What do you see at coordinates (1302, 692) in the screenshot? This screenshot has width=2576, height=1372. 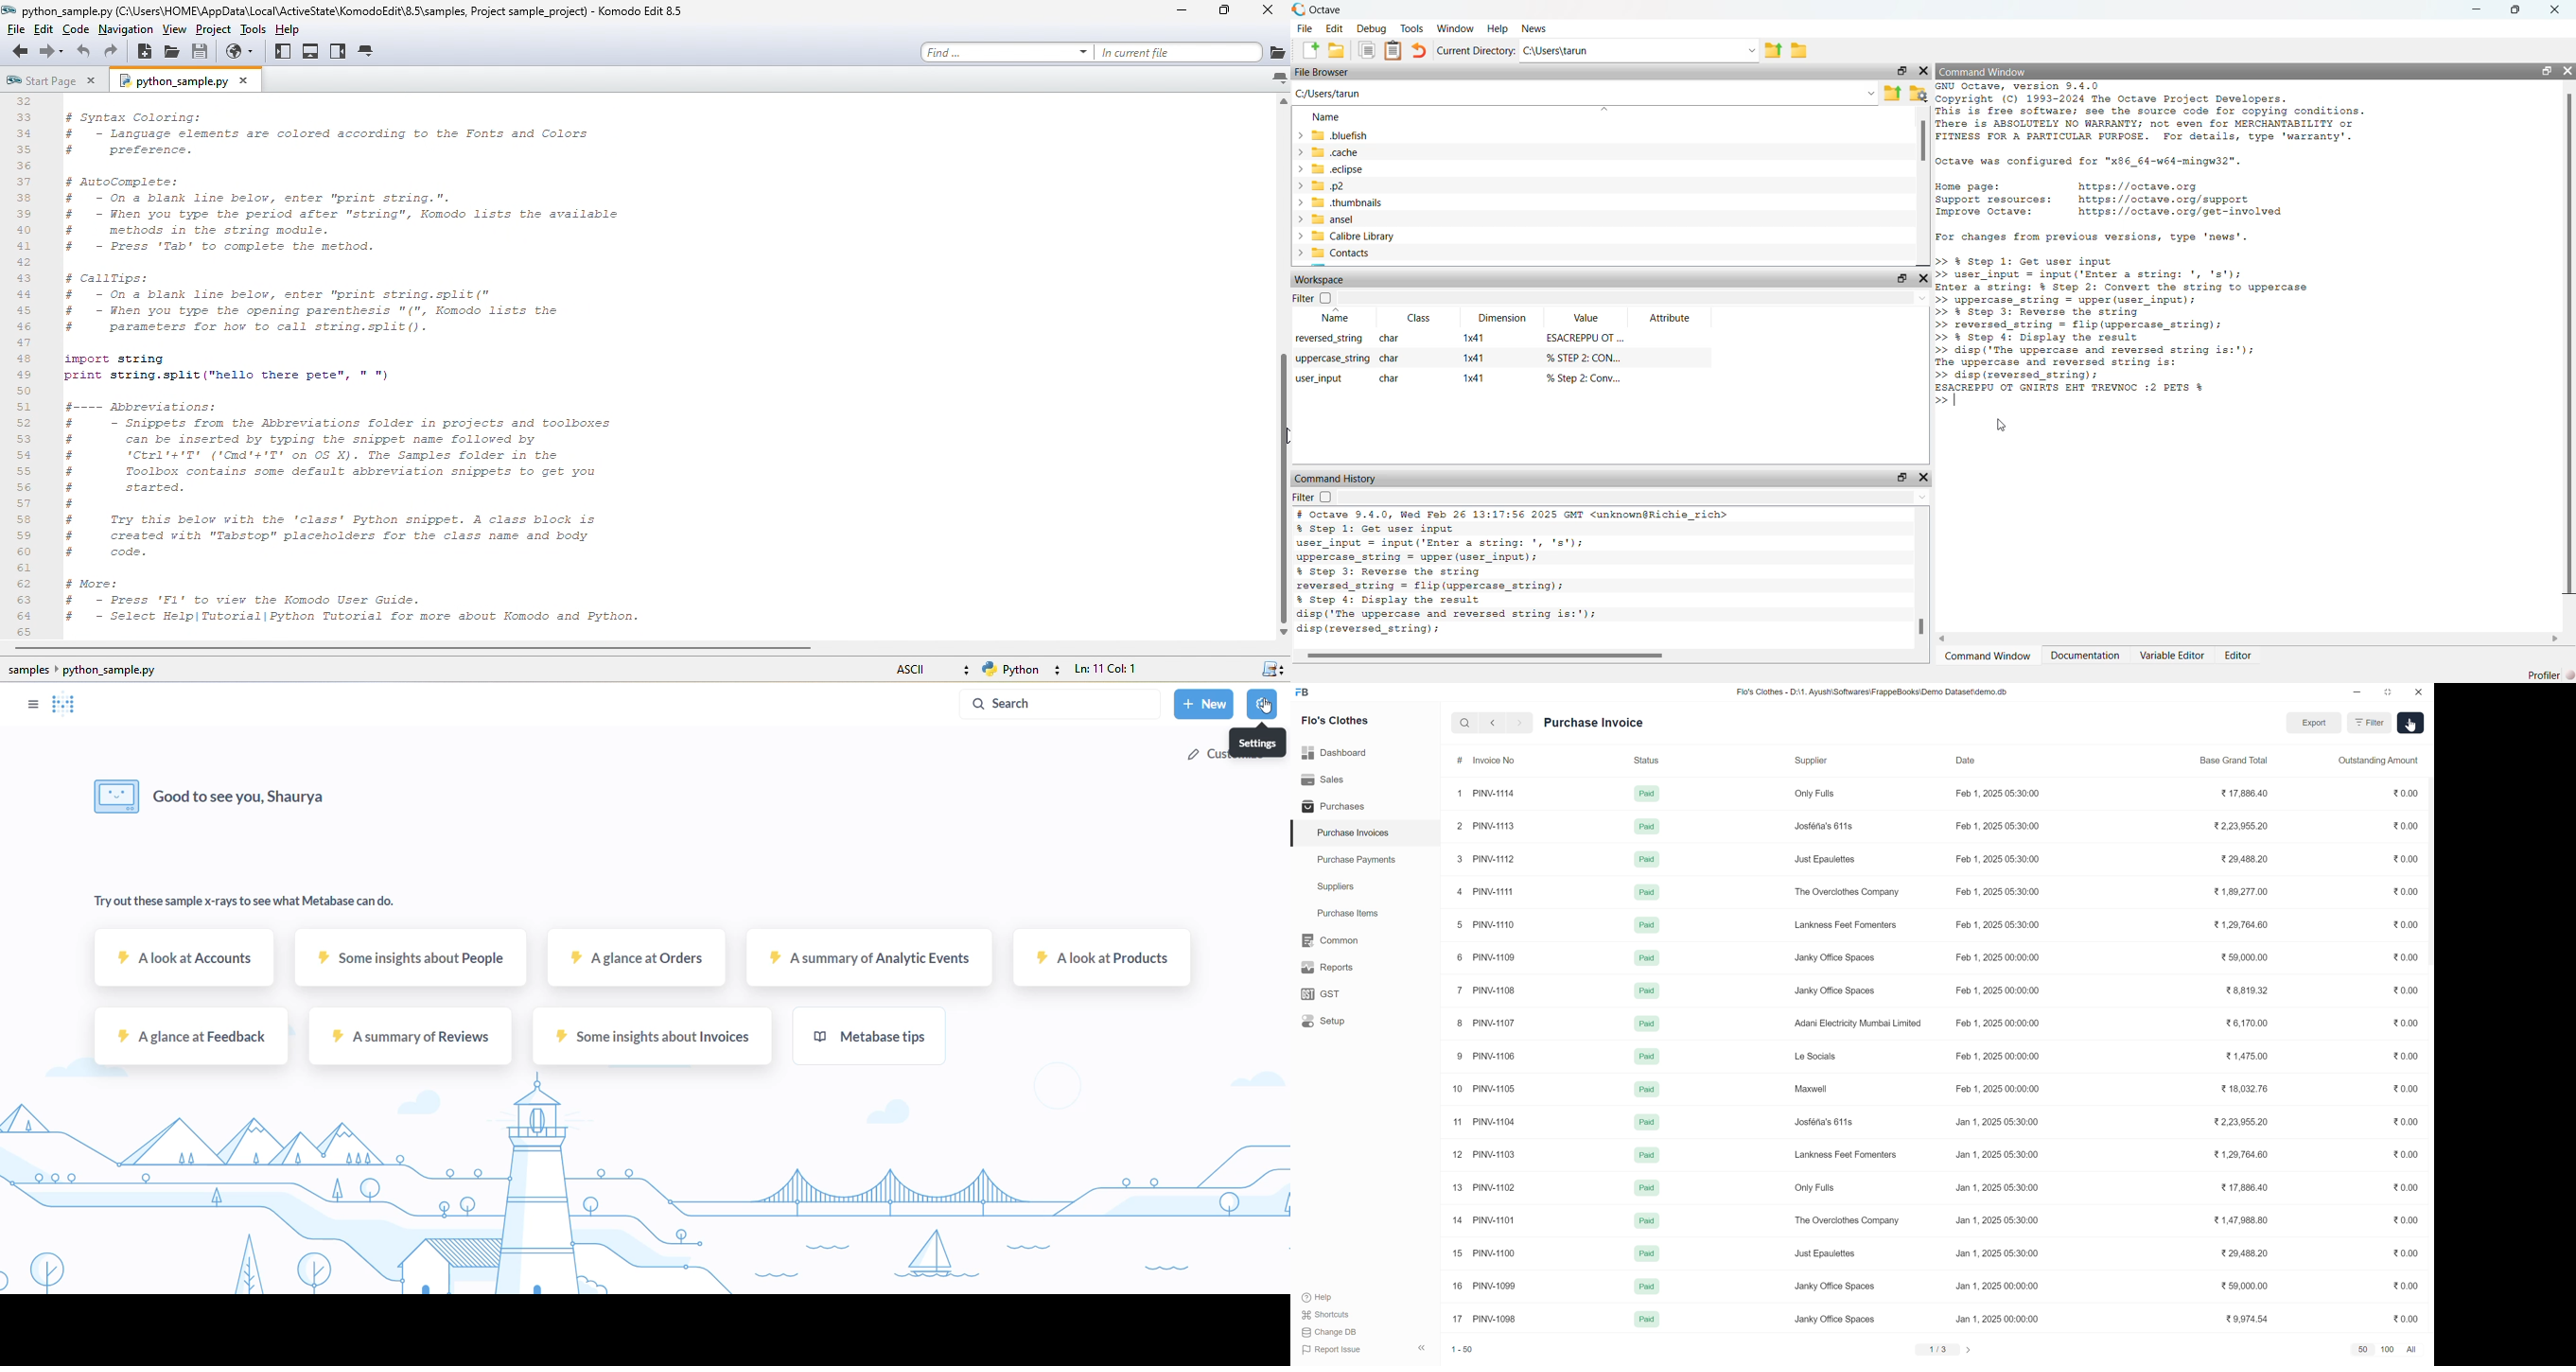 I see `Frappe Books logo` at bounding box center [1302, 692].